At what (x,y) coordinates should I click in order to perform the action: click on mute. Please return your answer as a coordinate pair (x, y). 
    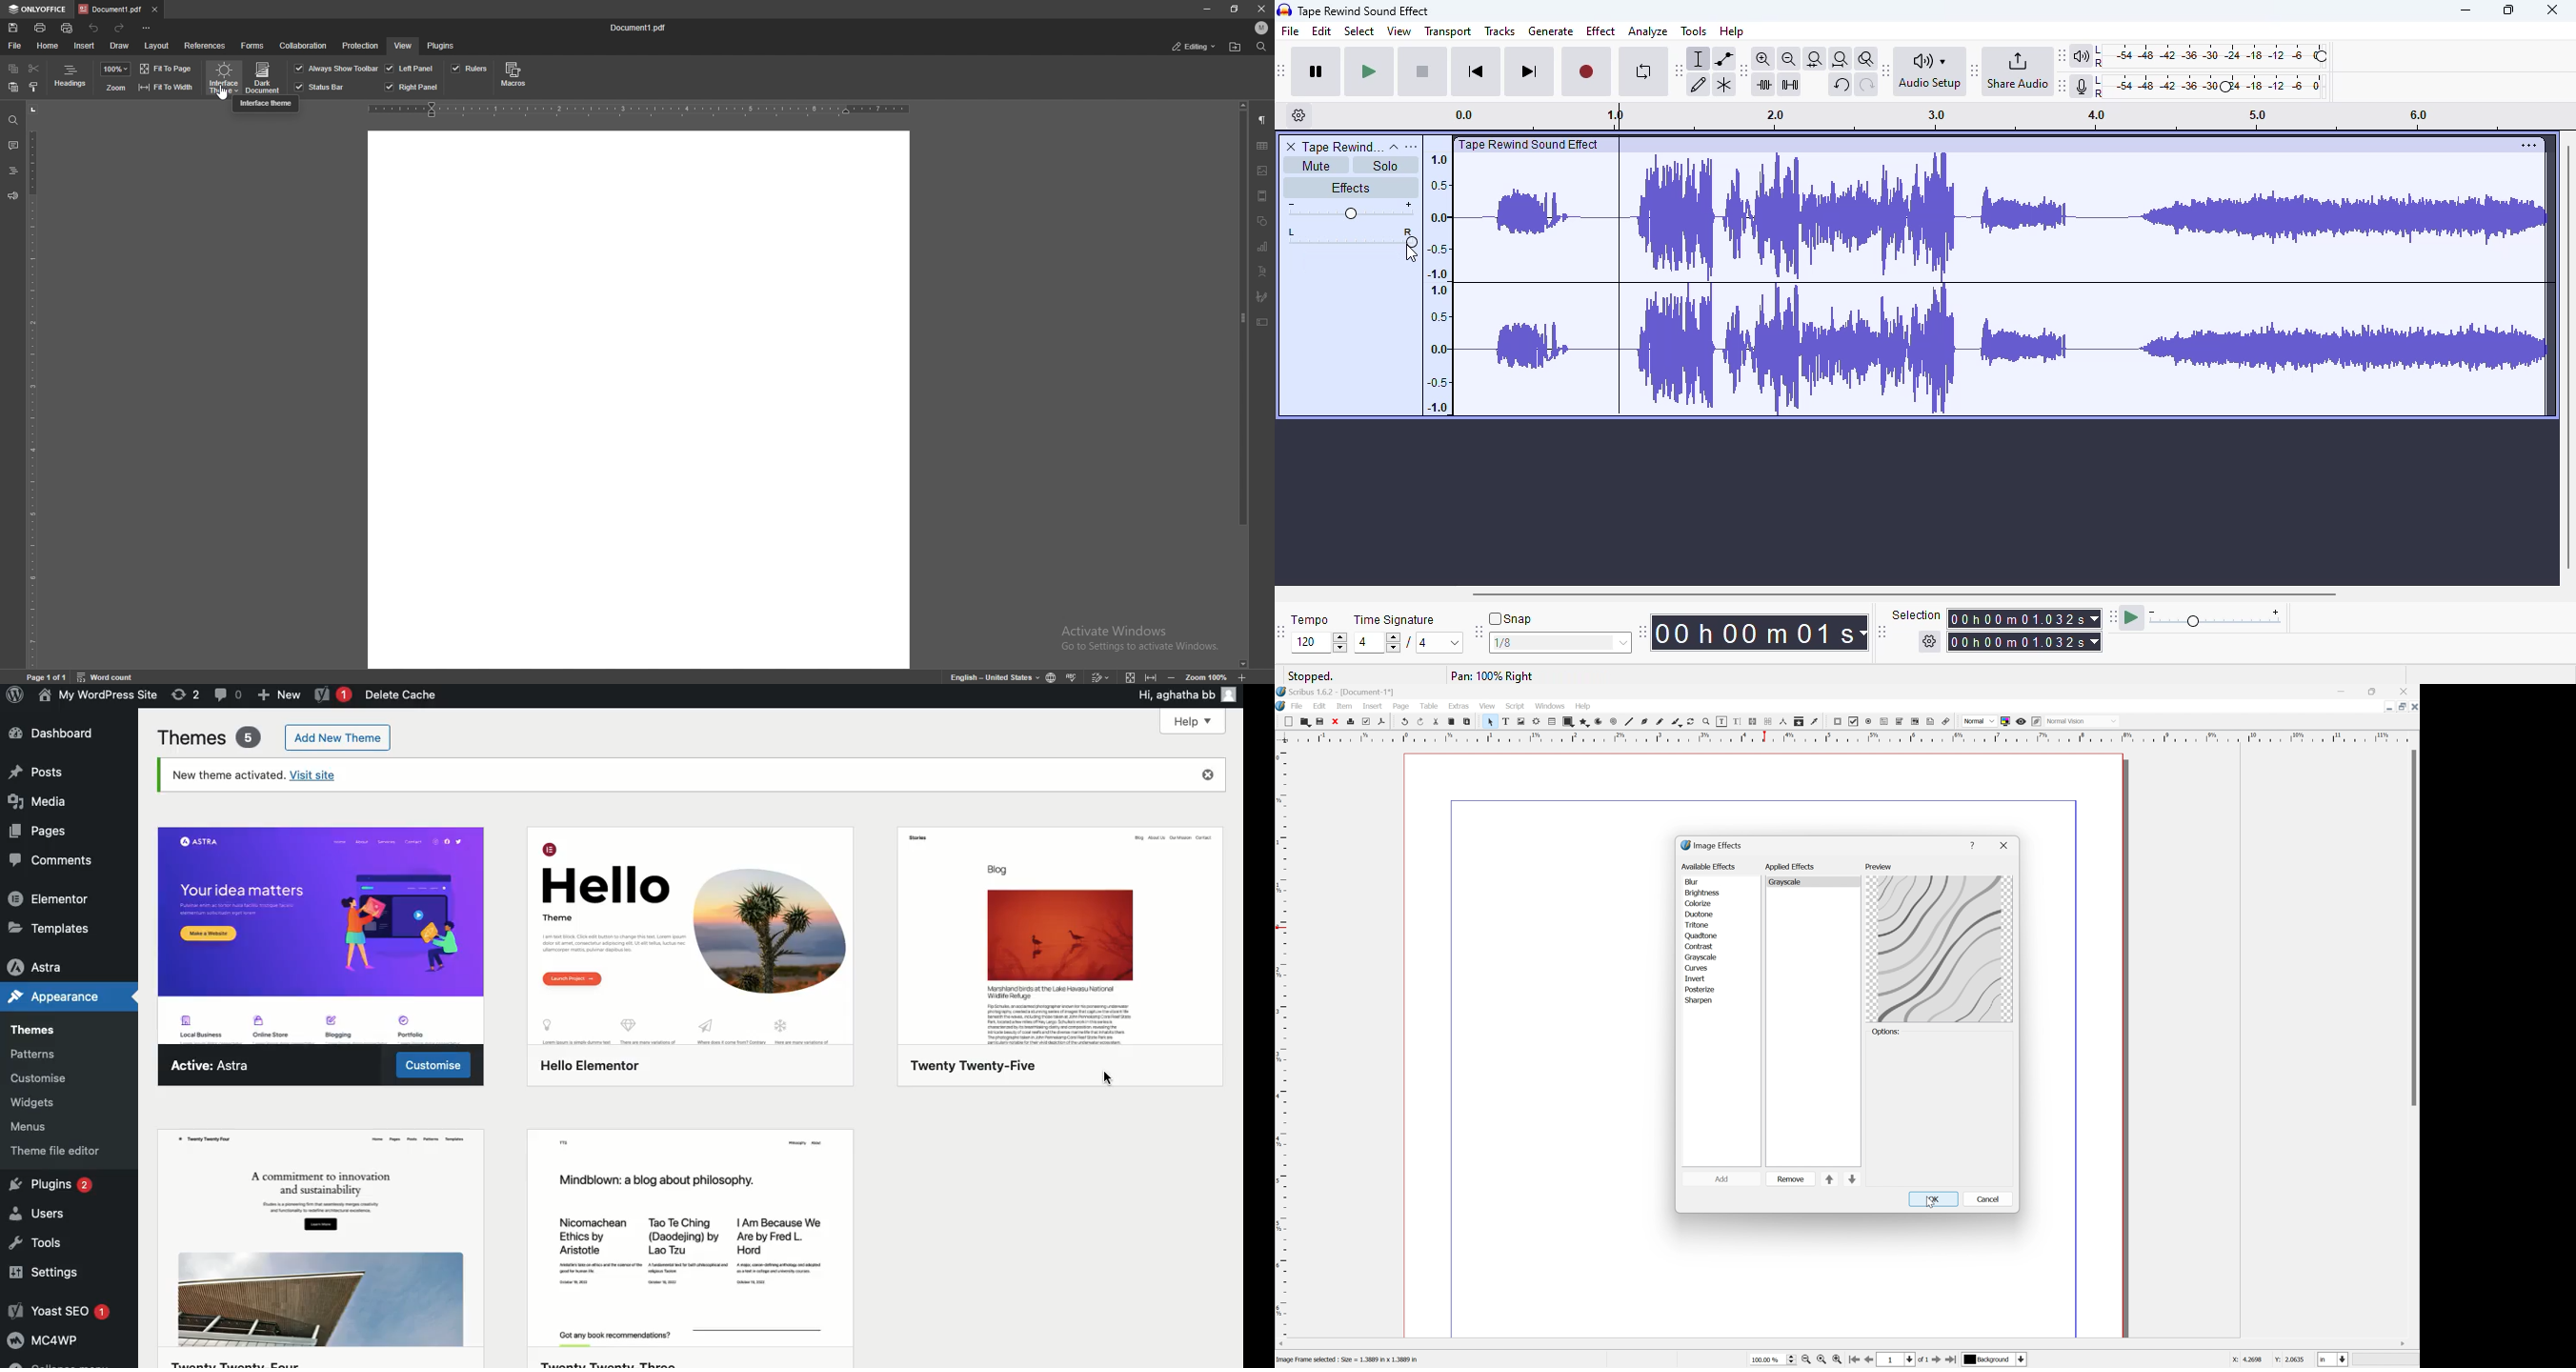
    Looking at the image, I should click on (1317, 166).